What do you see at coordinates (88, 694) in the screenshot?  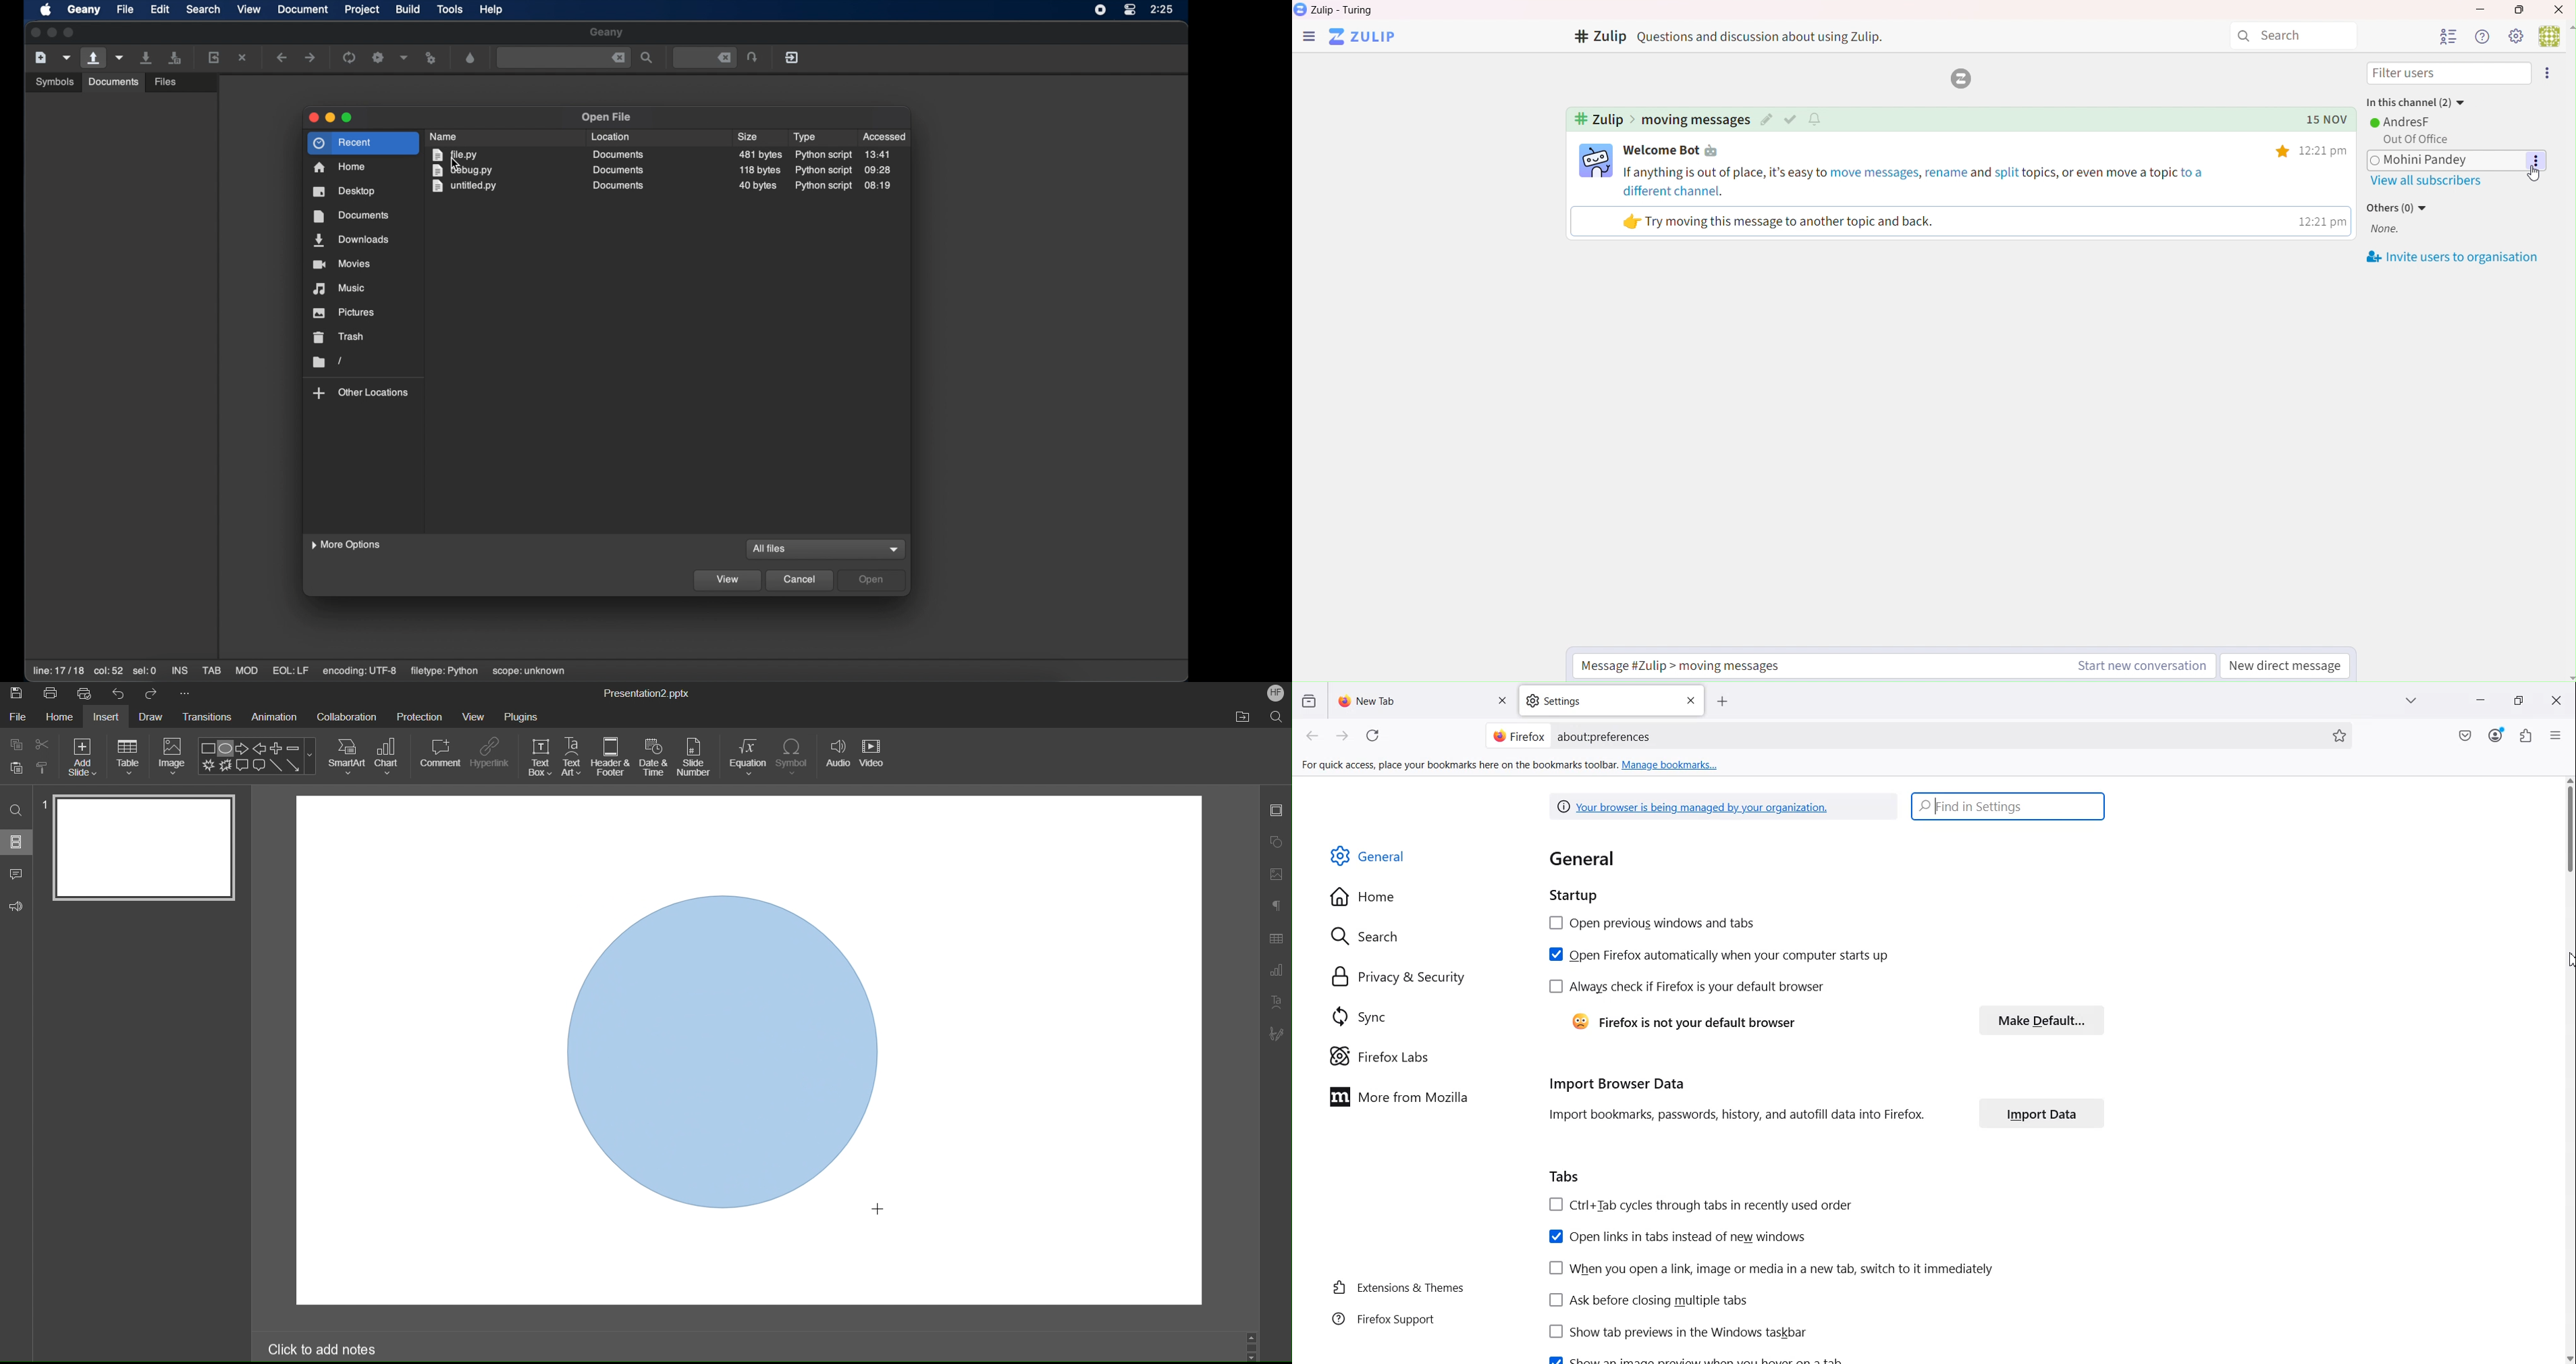 I see `Quick Print` at bounding box center [88, 694].